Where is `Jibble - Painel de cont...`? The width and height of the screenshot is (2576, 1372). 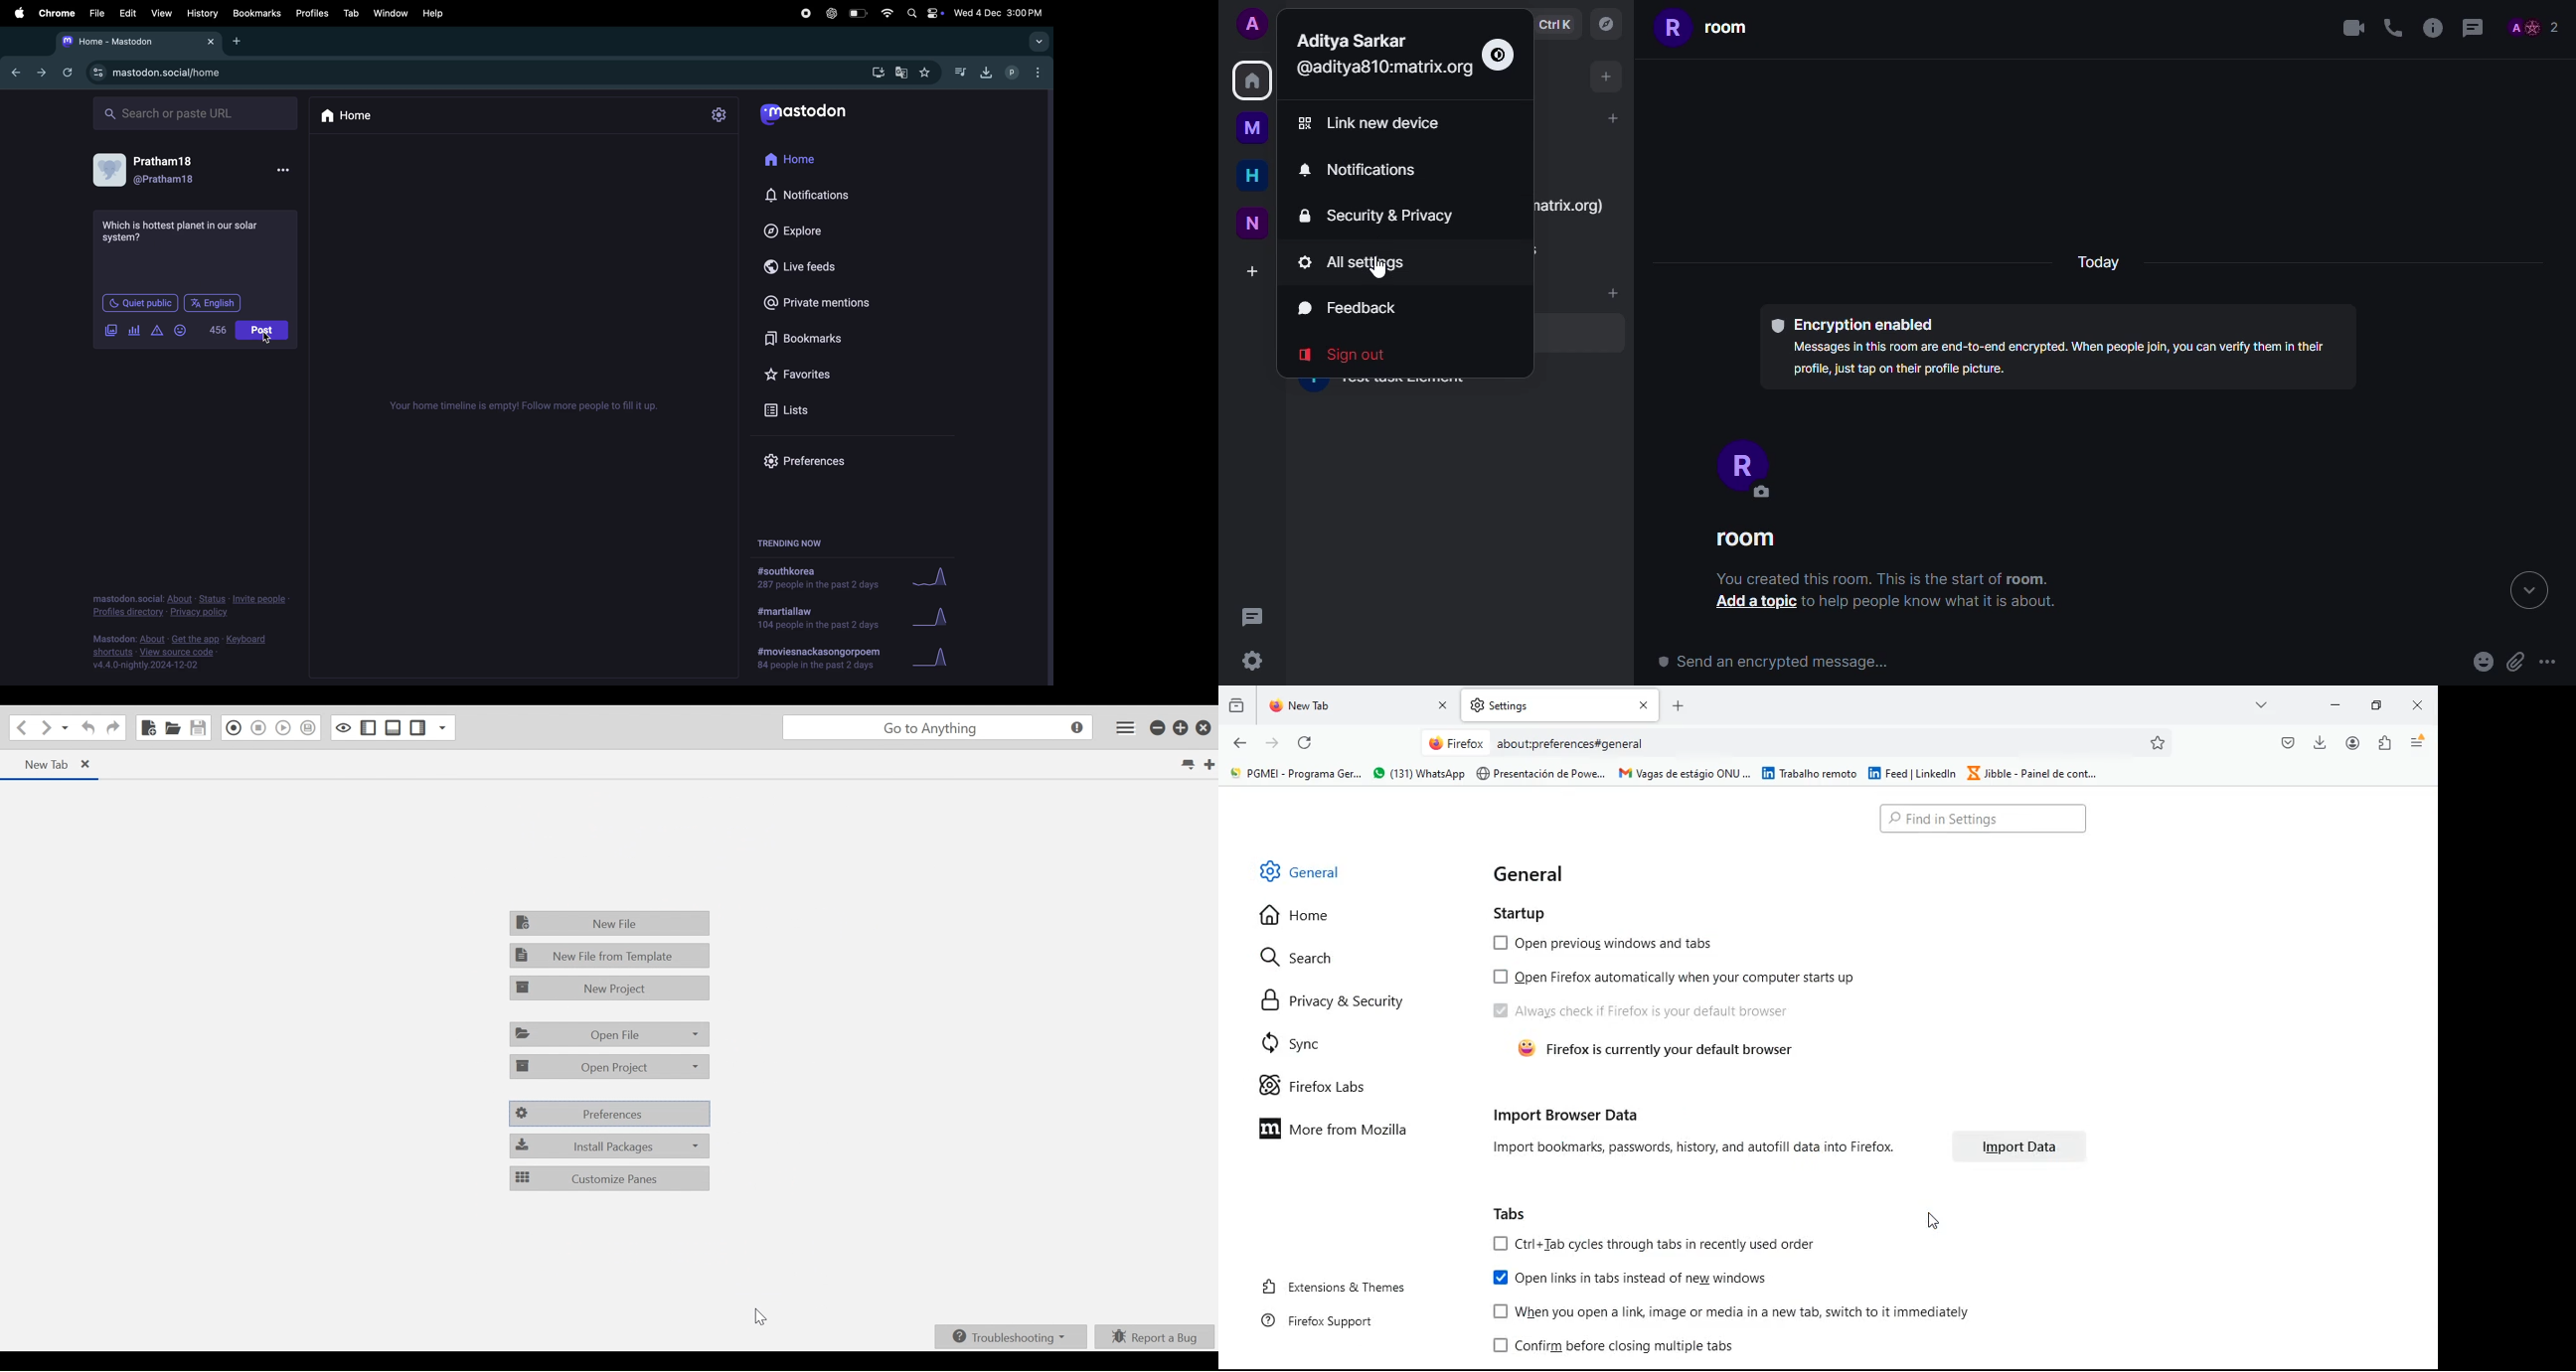 Jibble - Painel de cont... is located at coordinates (2035, 774).